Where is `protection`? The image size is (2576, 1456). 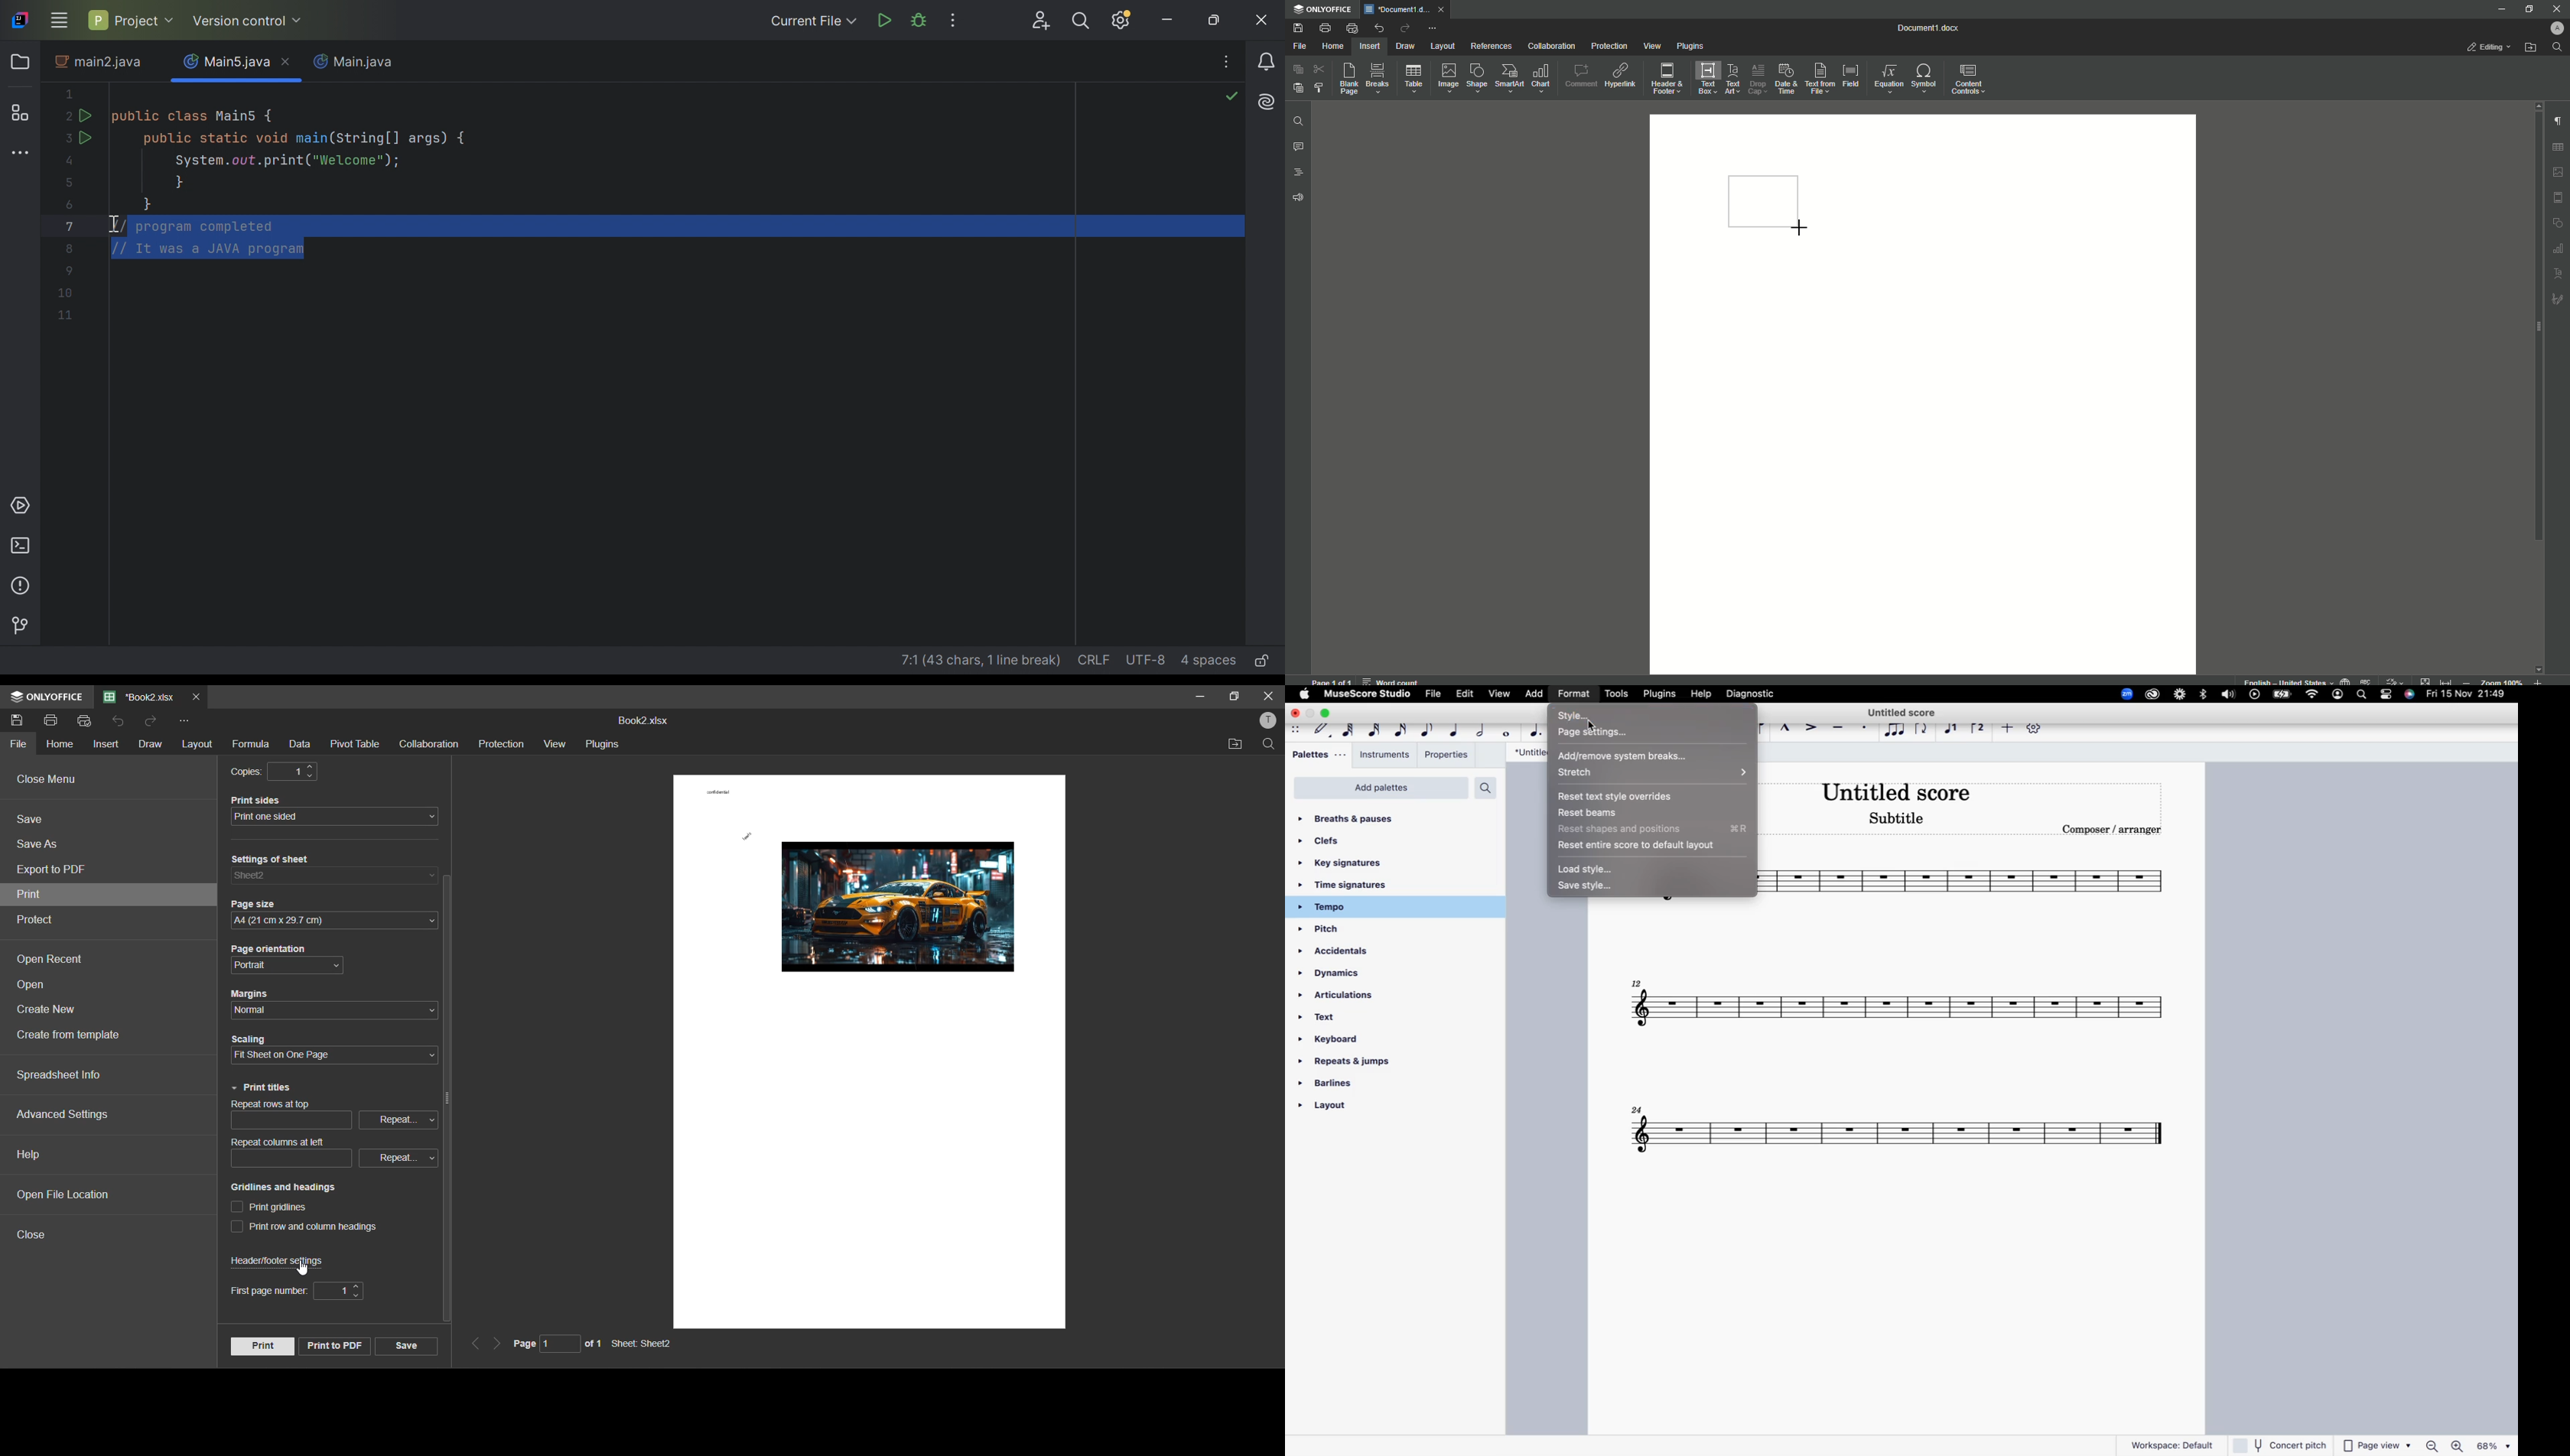
protection is located at coordinates (501, 744).